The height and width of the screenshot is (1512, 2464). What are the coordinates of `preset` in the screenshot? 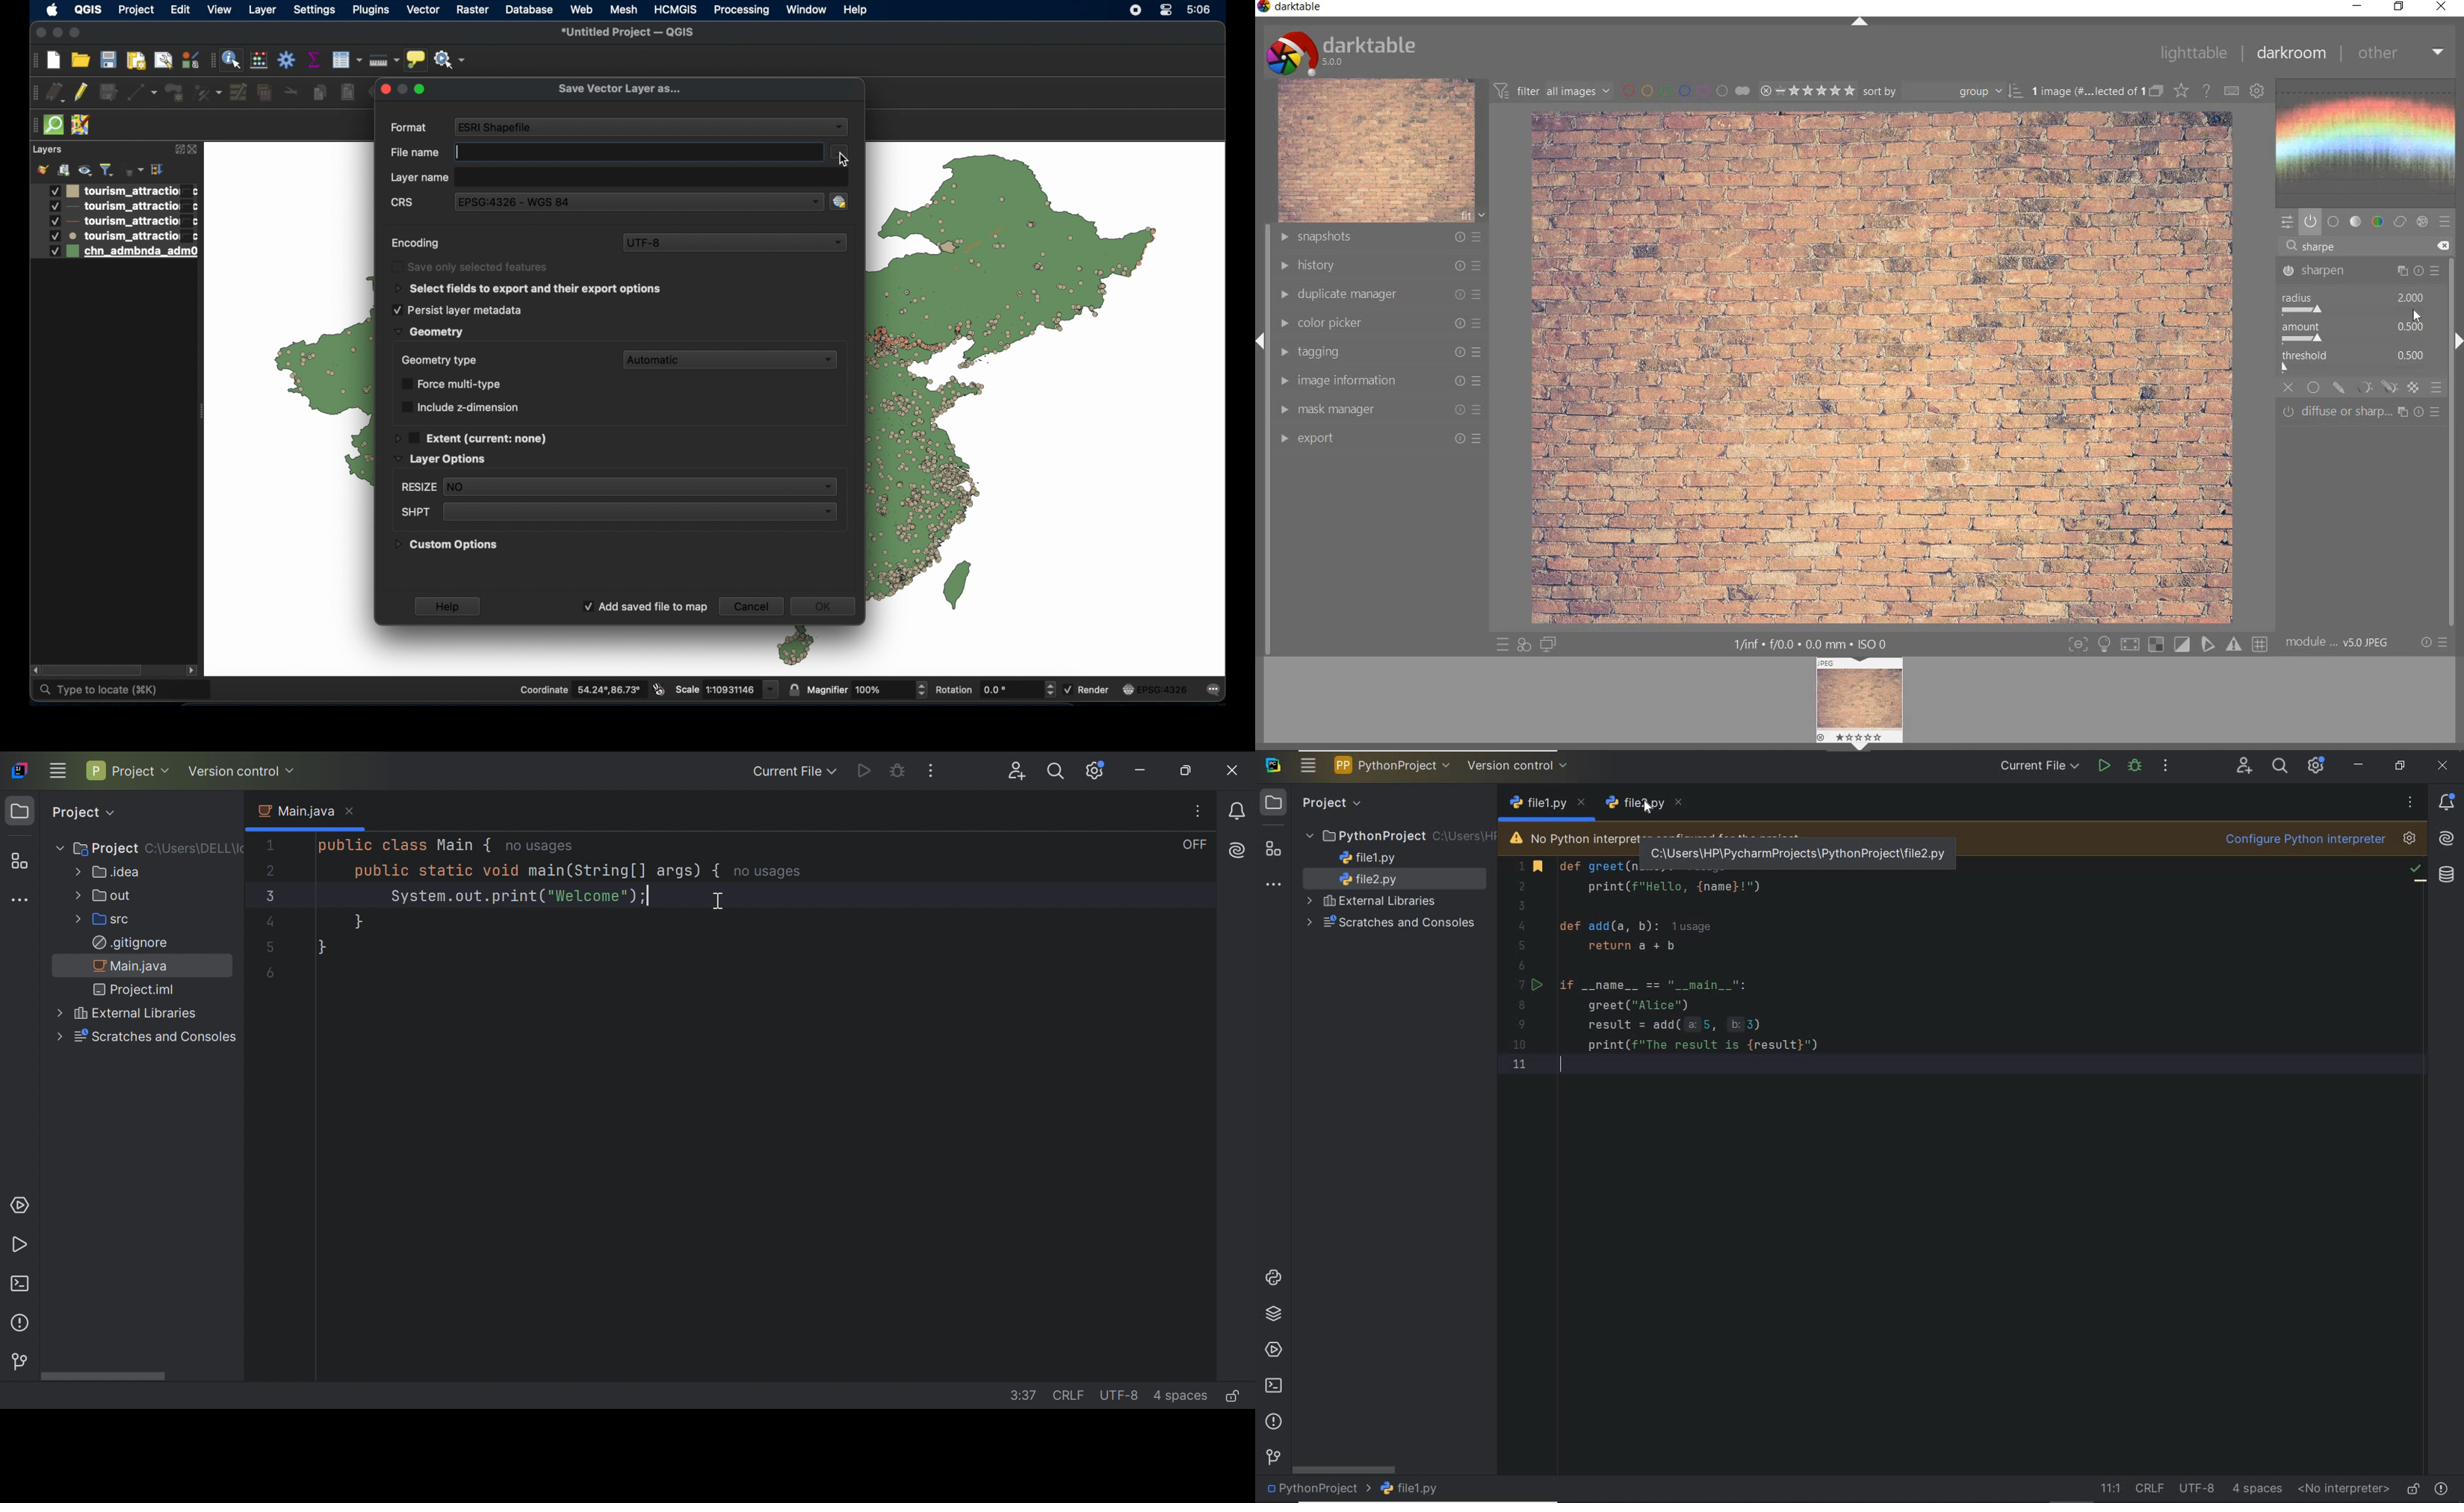 It's located at (2446, 222).